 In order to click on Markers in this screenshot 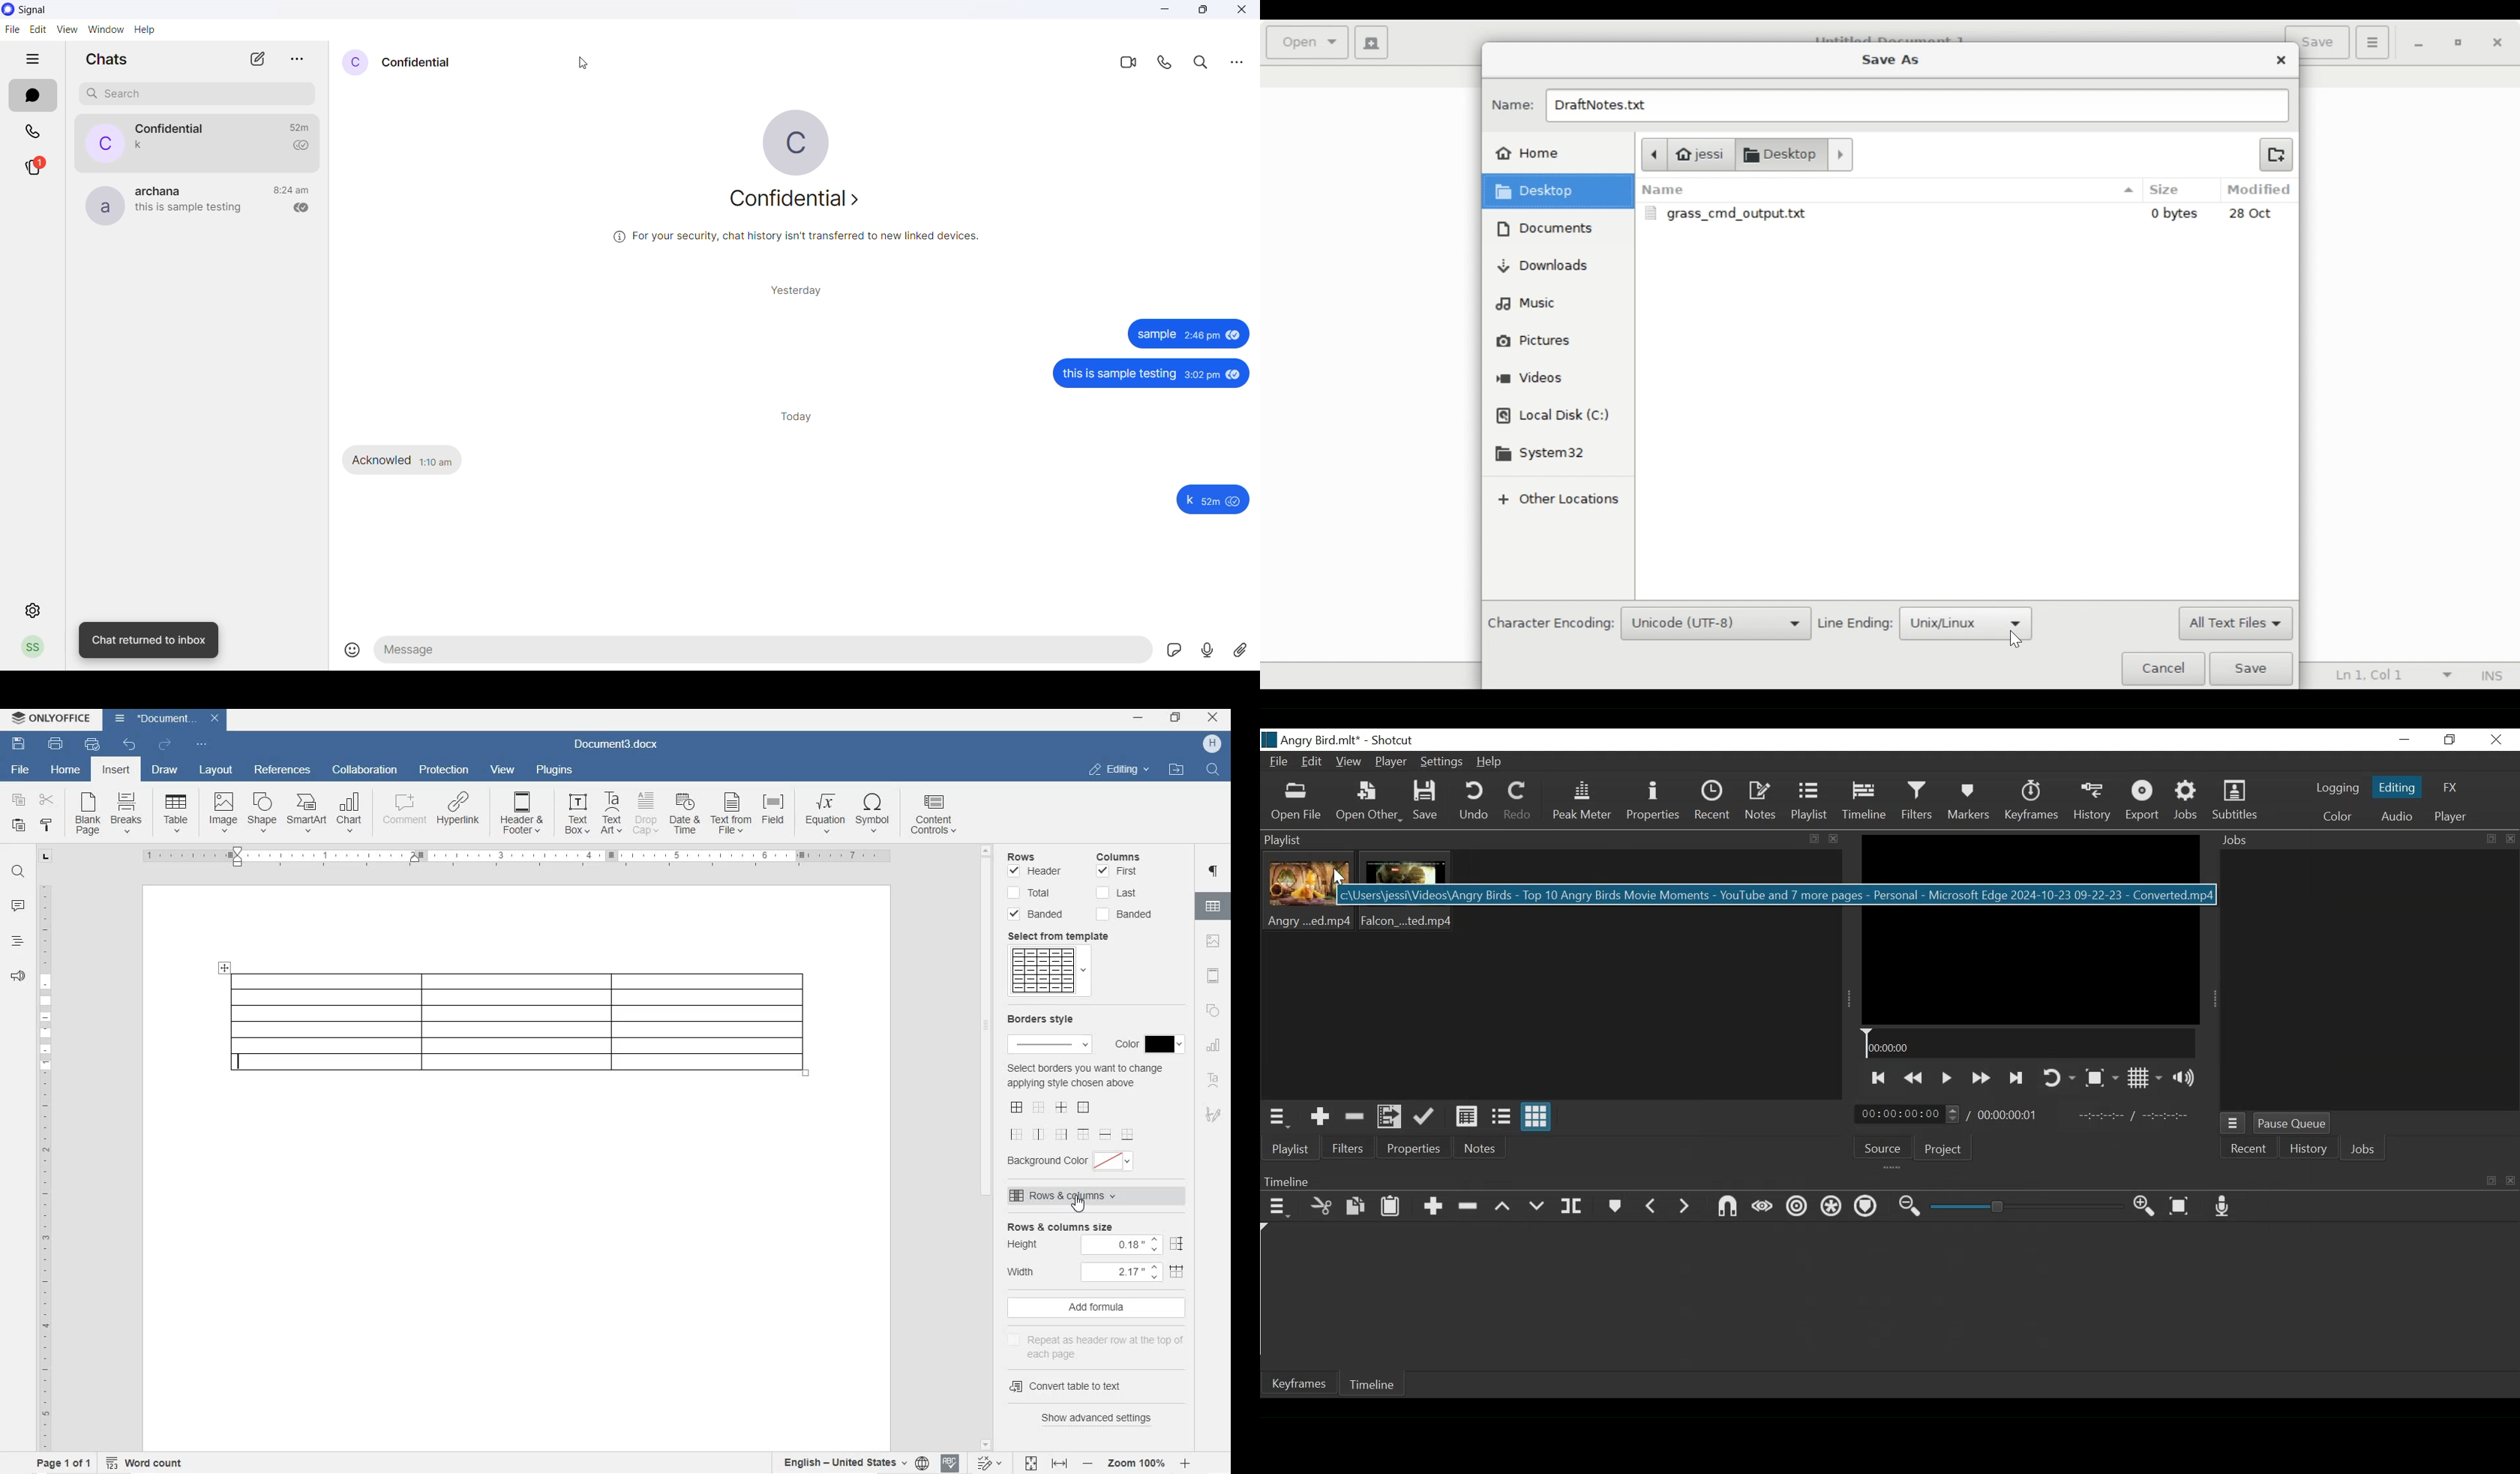, I will do `click(1970, 803)`.